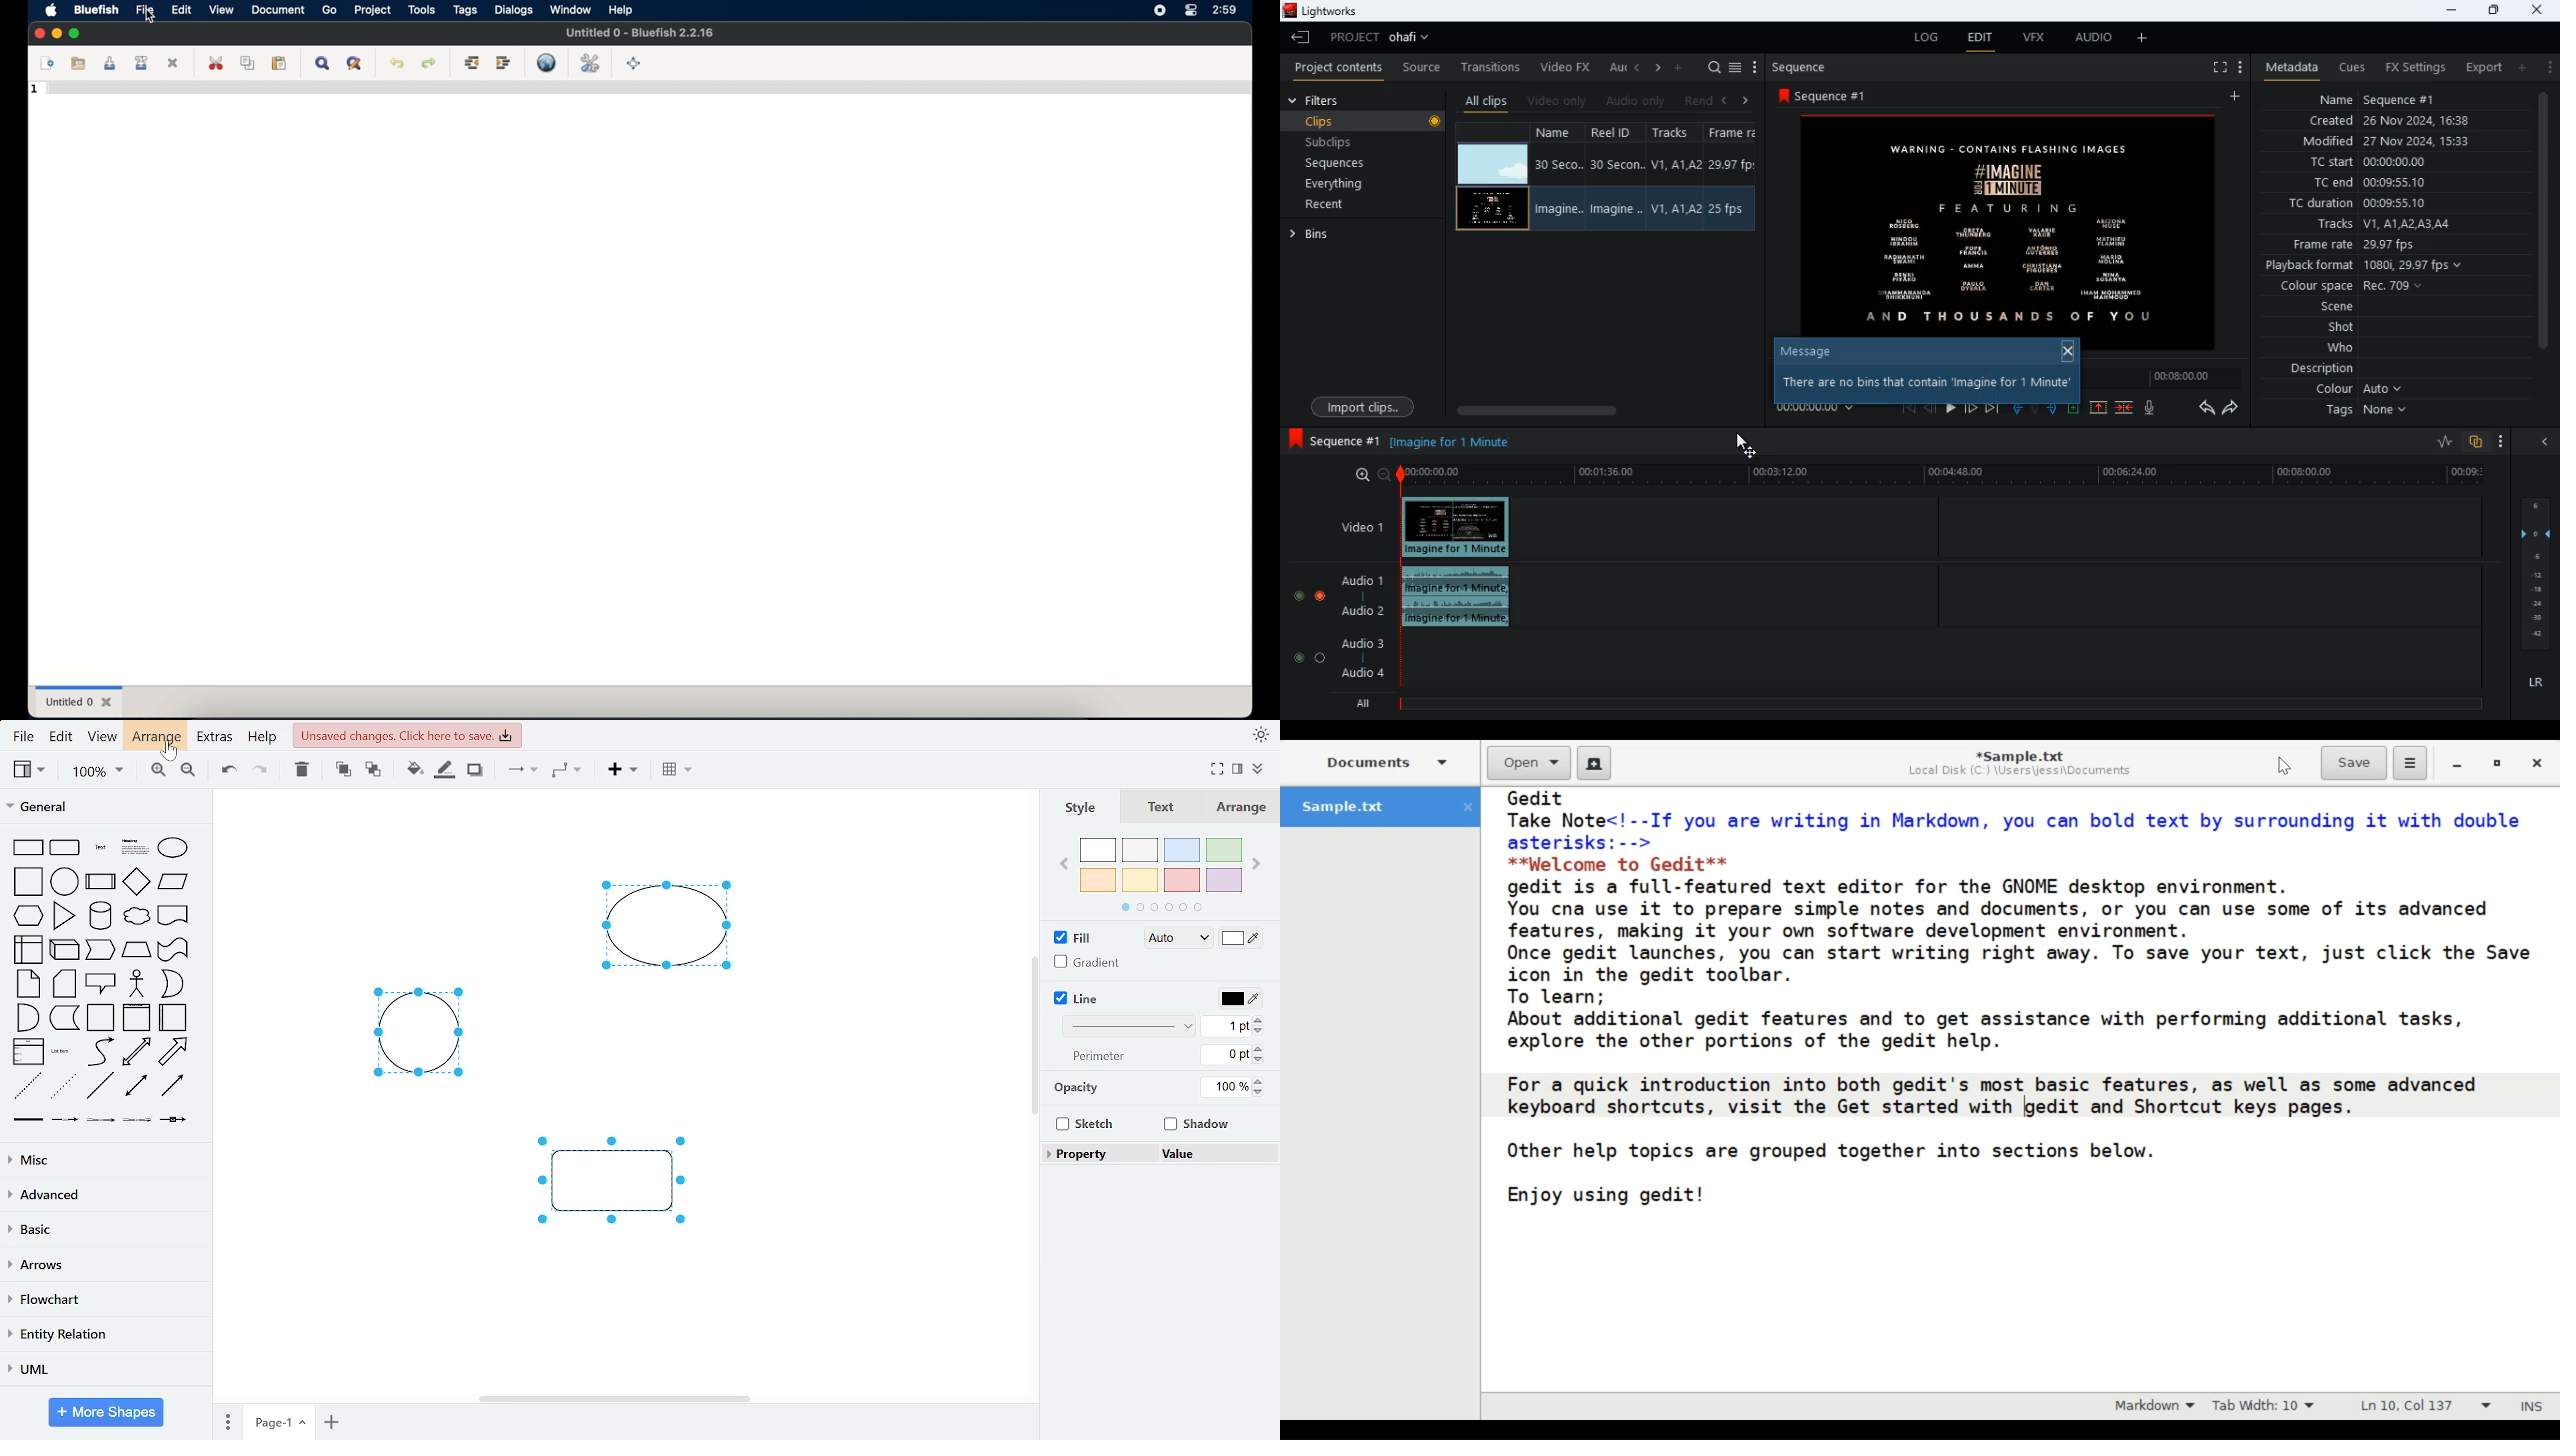 The width and height of the screenshot is (2576, 1456). Describe the element at coordinates (174, 882) in the screenshot. I see `parallelgram` at that location.